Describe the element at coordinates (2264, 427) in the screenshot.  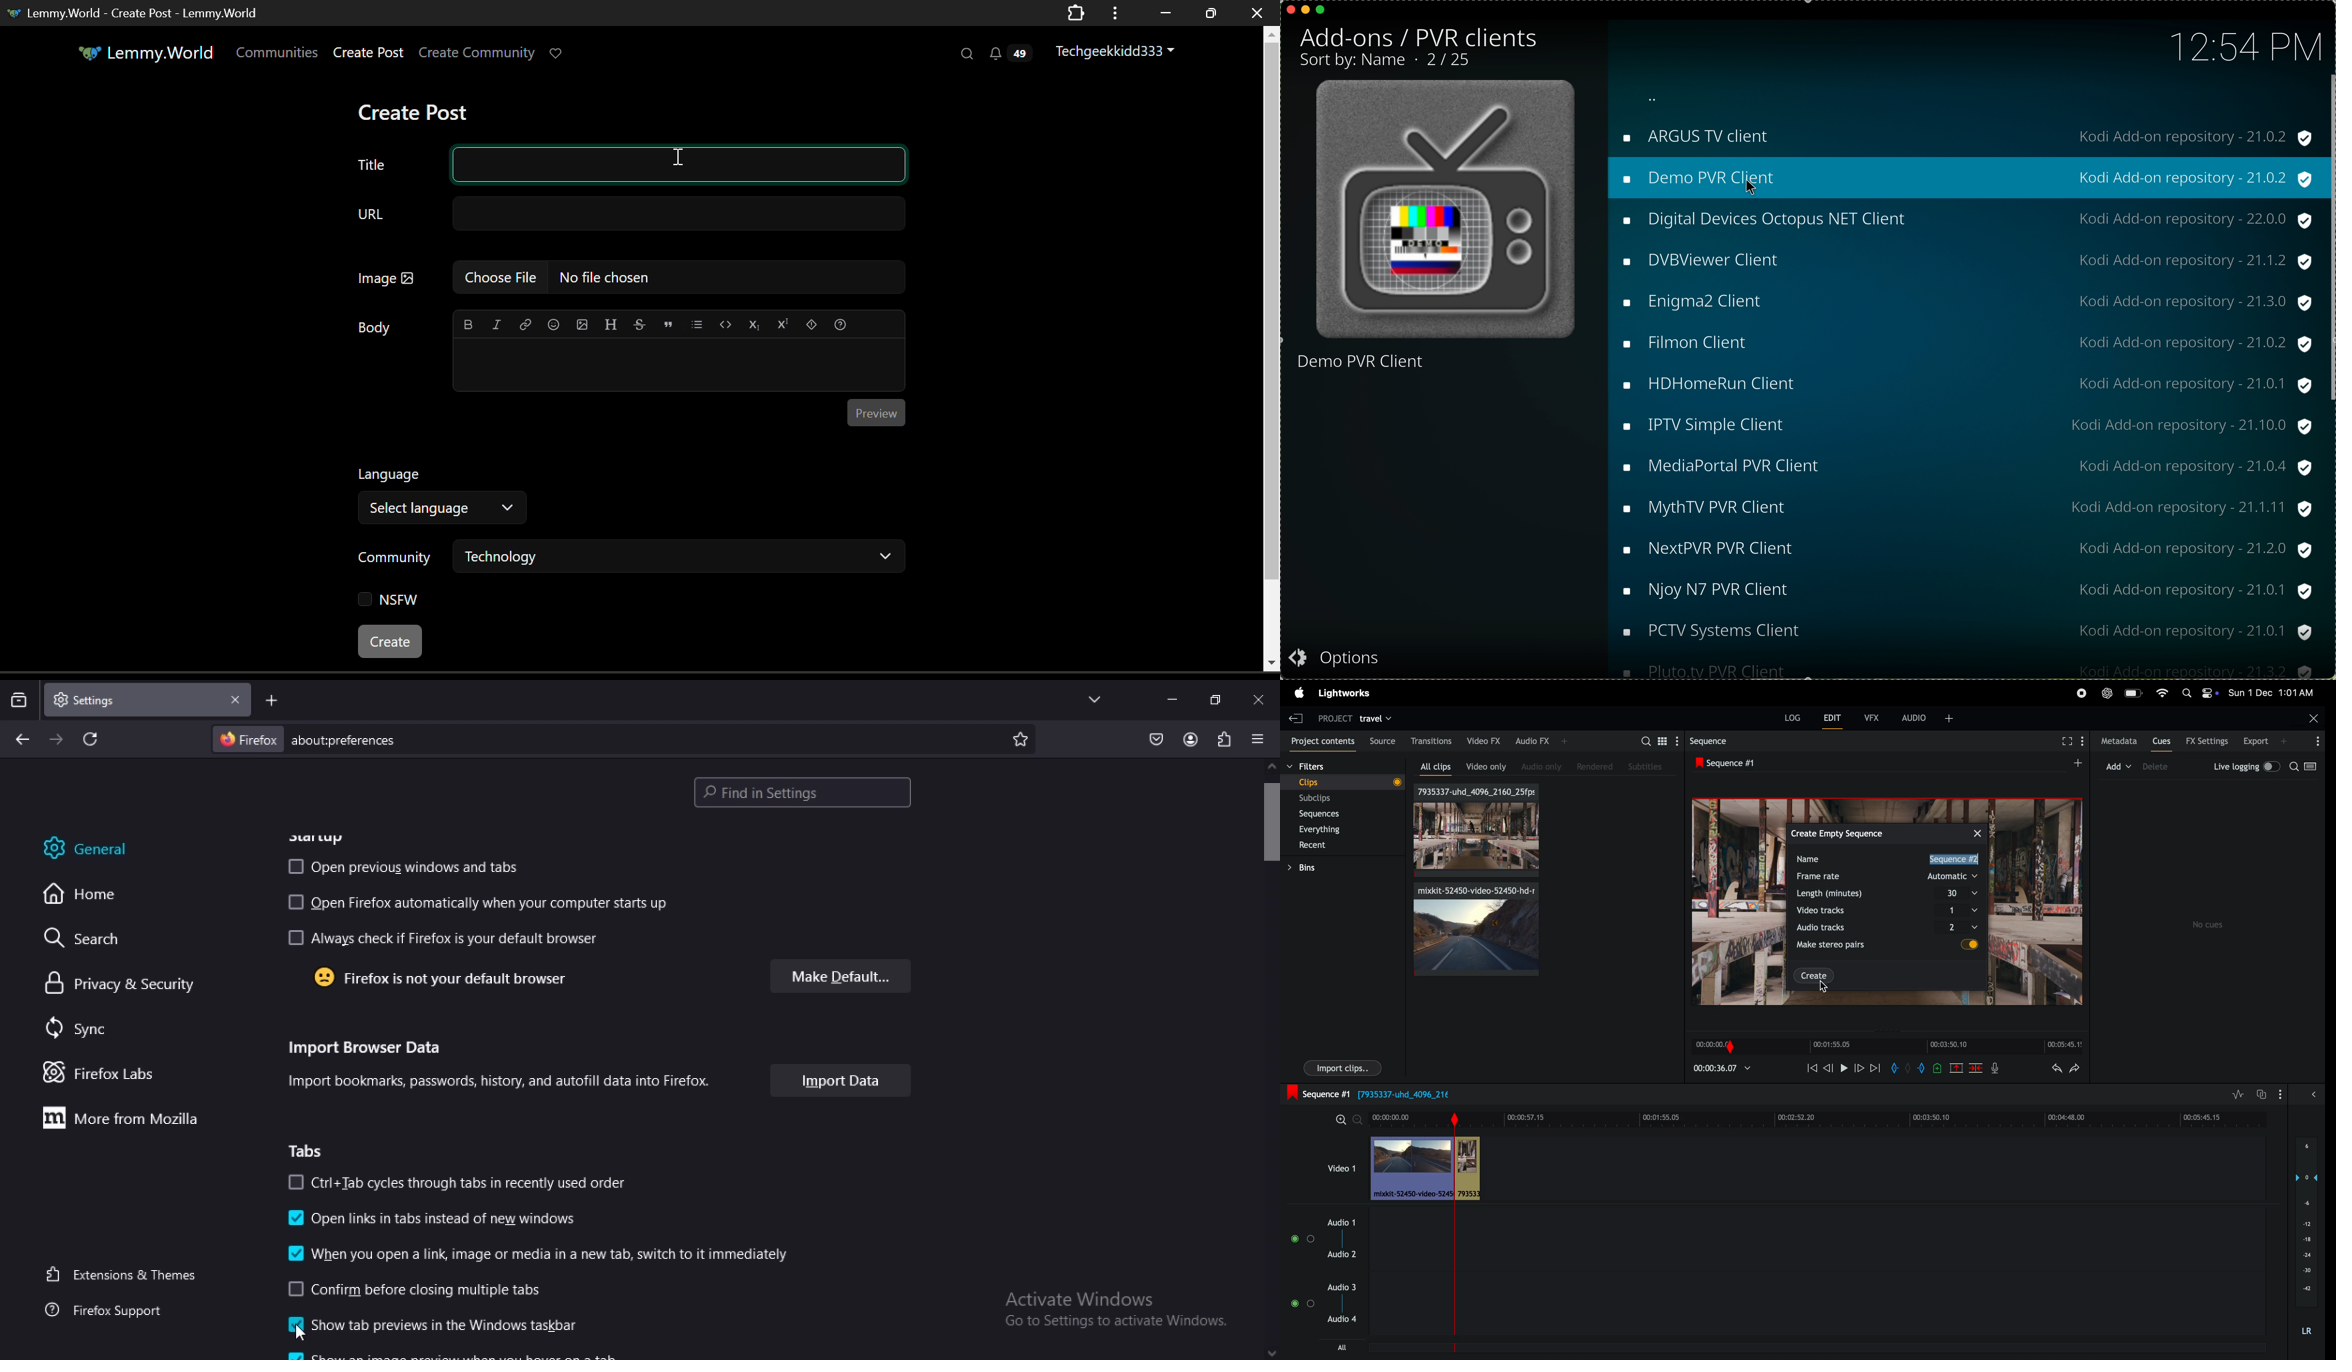
I see `21.10.0` at that location.